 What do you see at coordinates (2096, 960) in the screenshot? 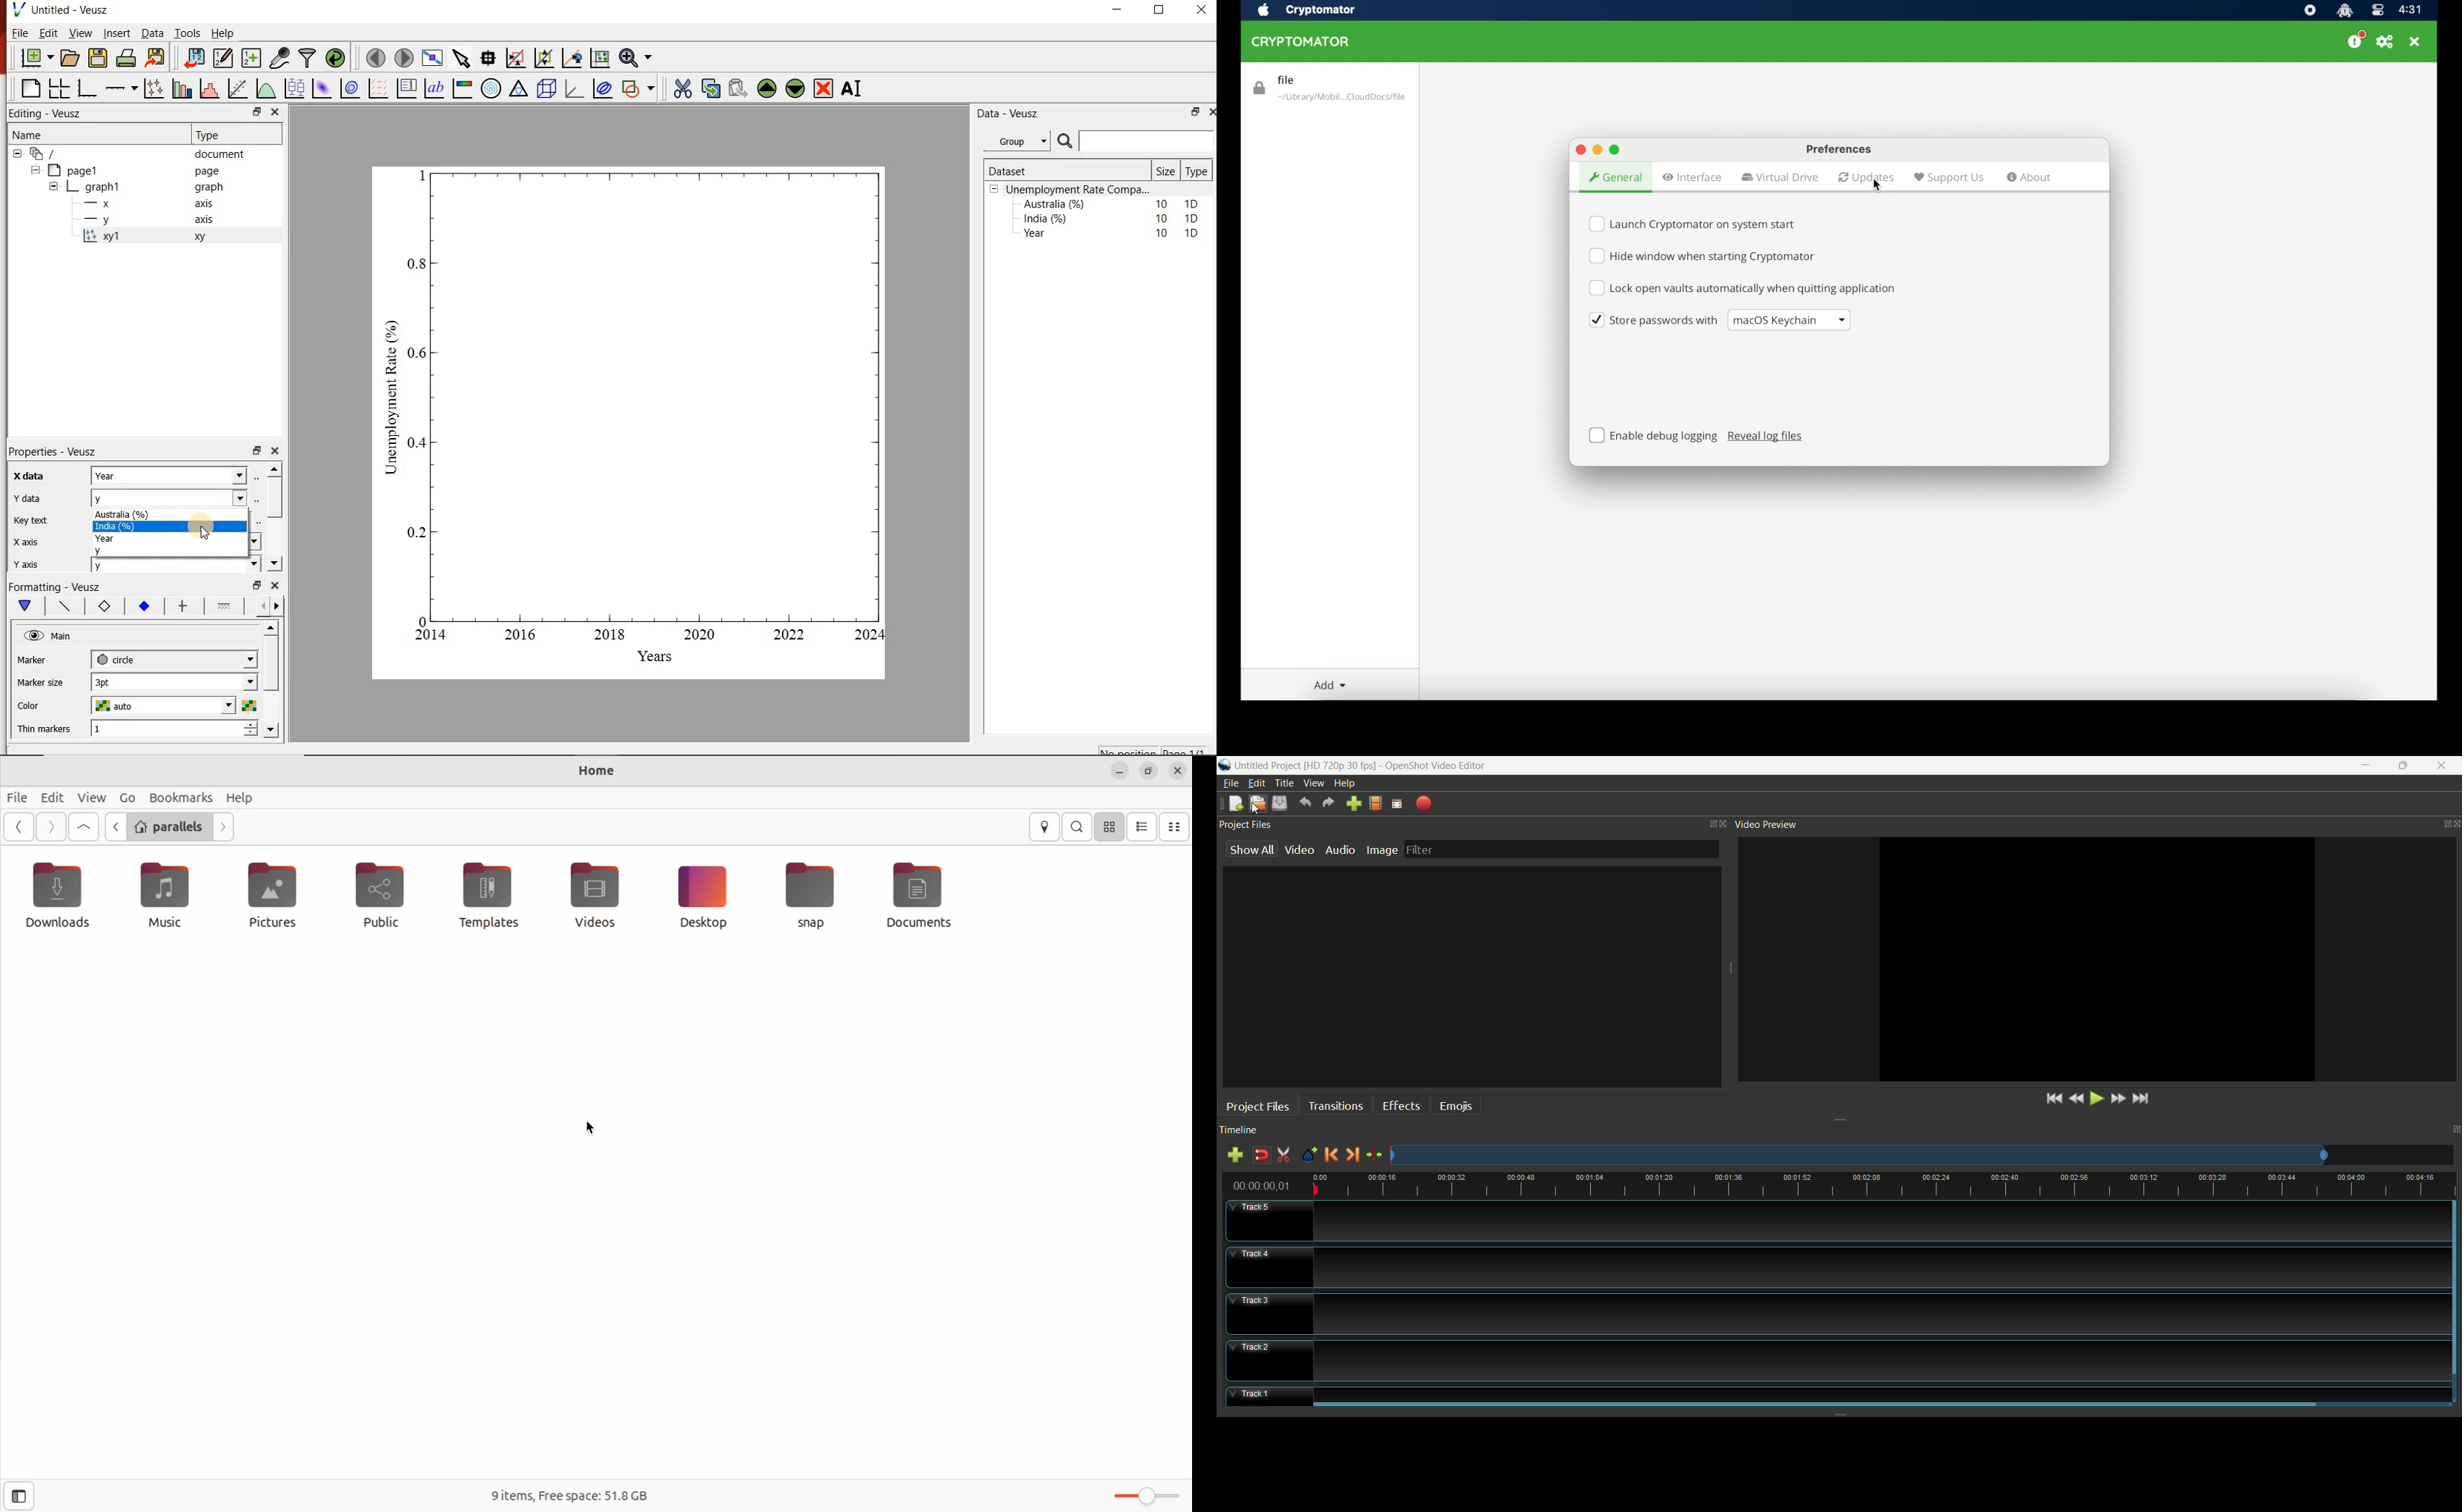
I see `preview` at bounding box center [2096, 960].